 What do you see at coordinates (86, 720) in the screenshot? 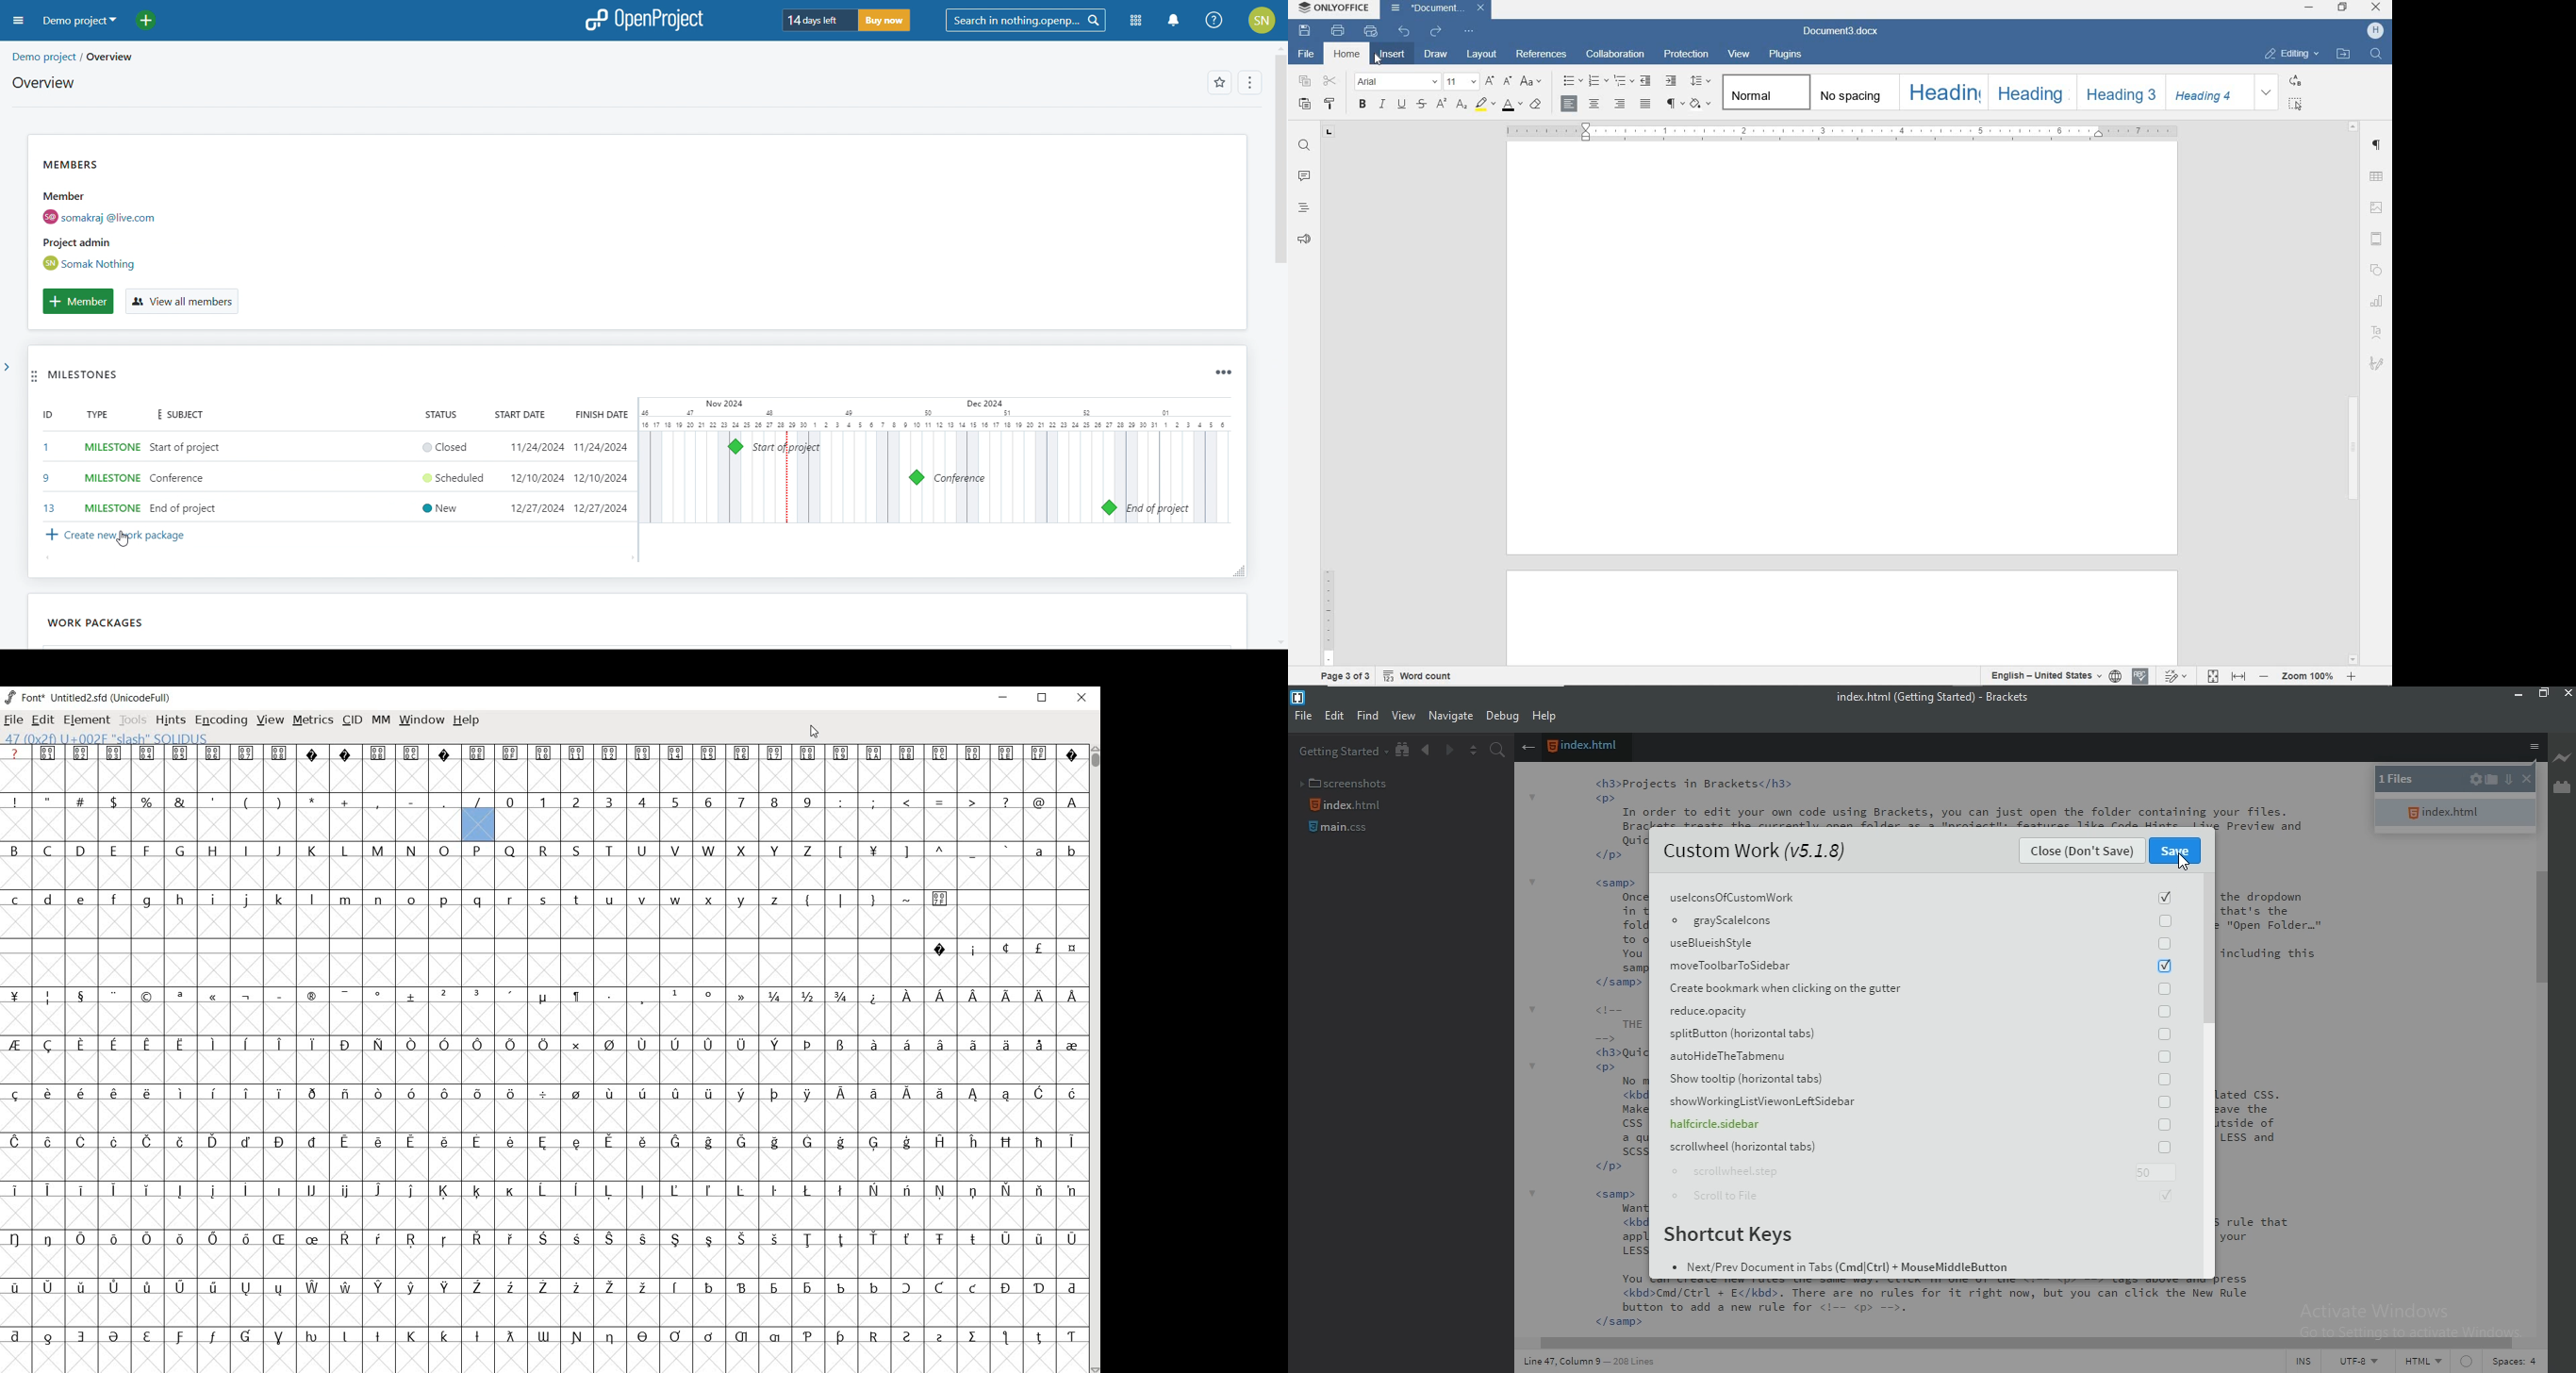
I see `ELEMENT` at bounding box center [86, 720].